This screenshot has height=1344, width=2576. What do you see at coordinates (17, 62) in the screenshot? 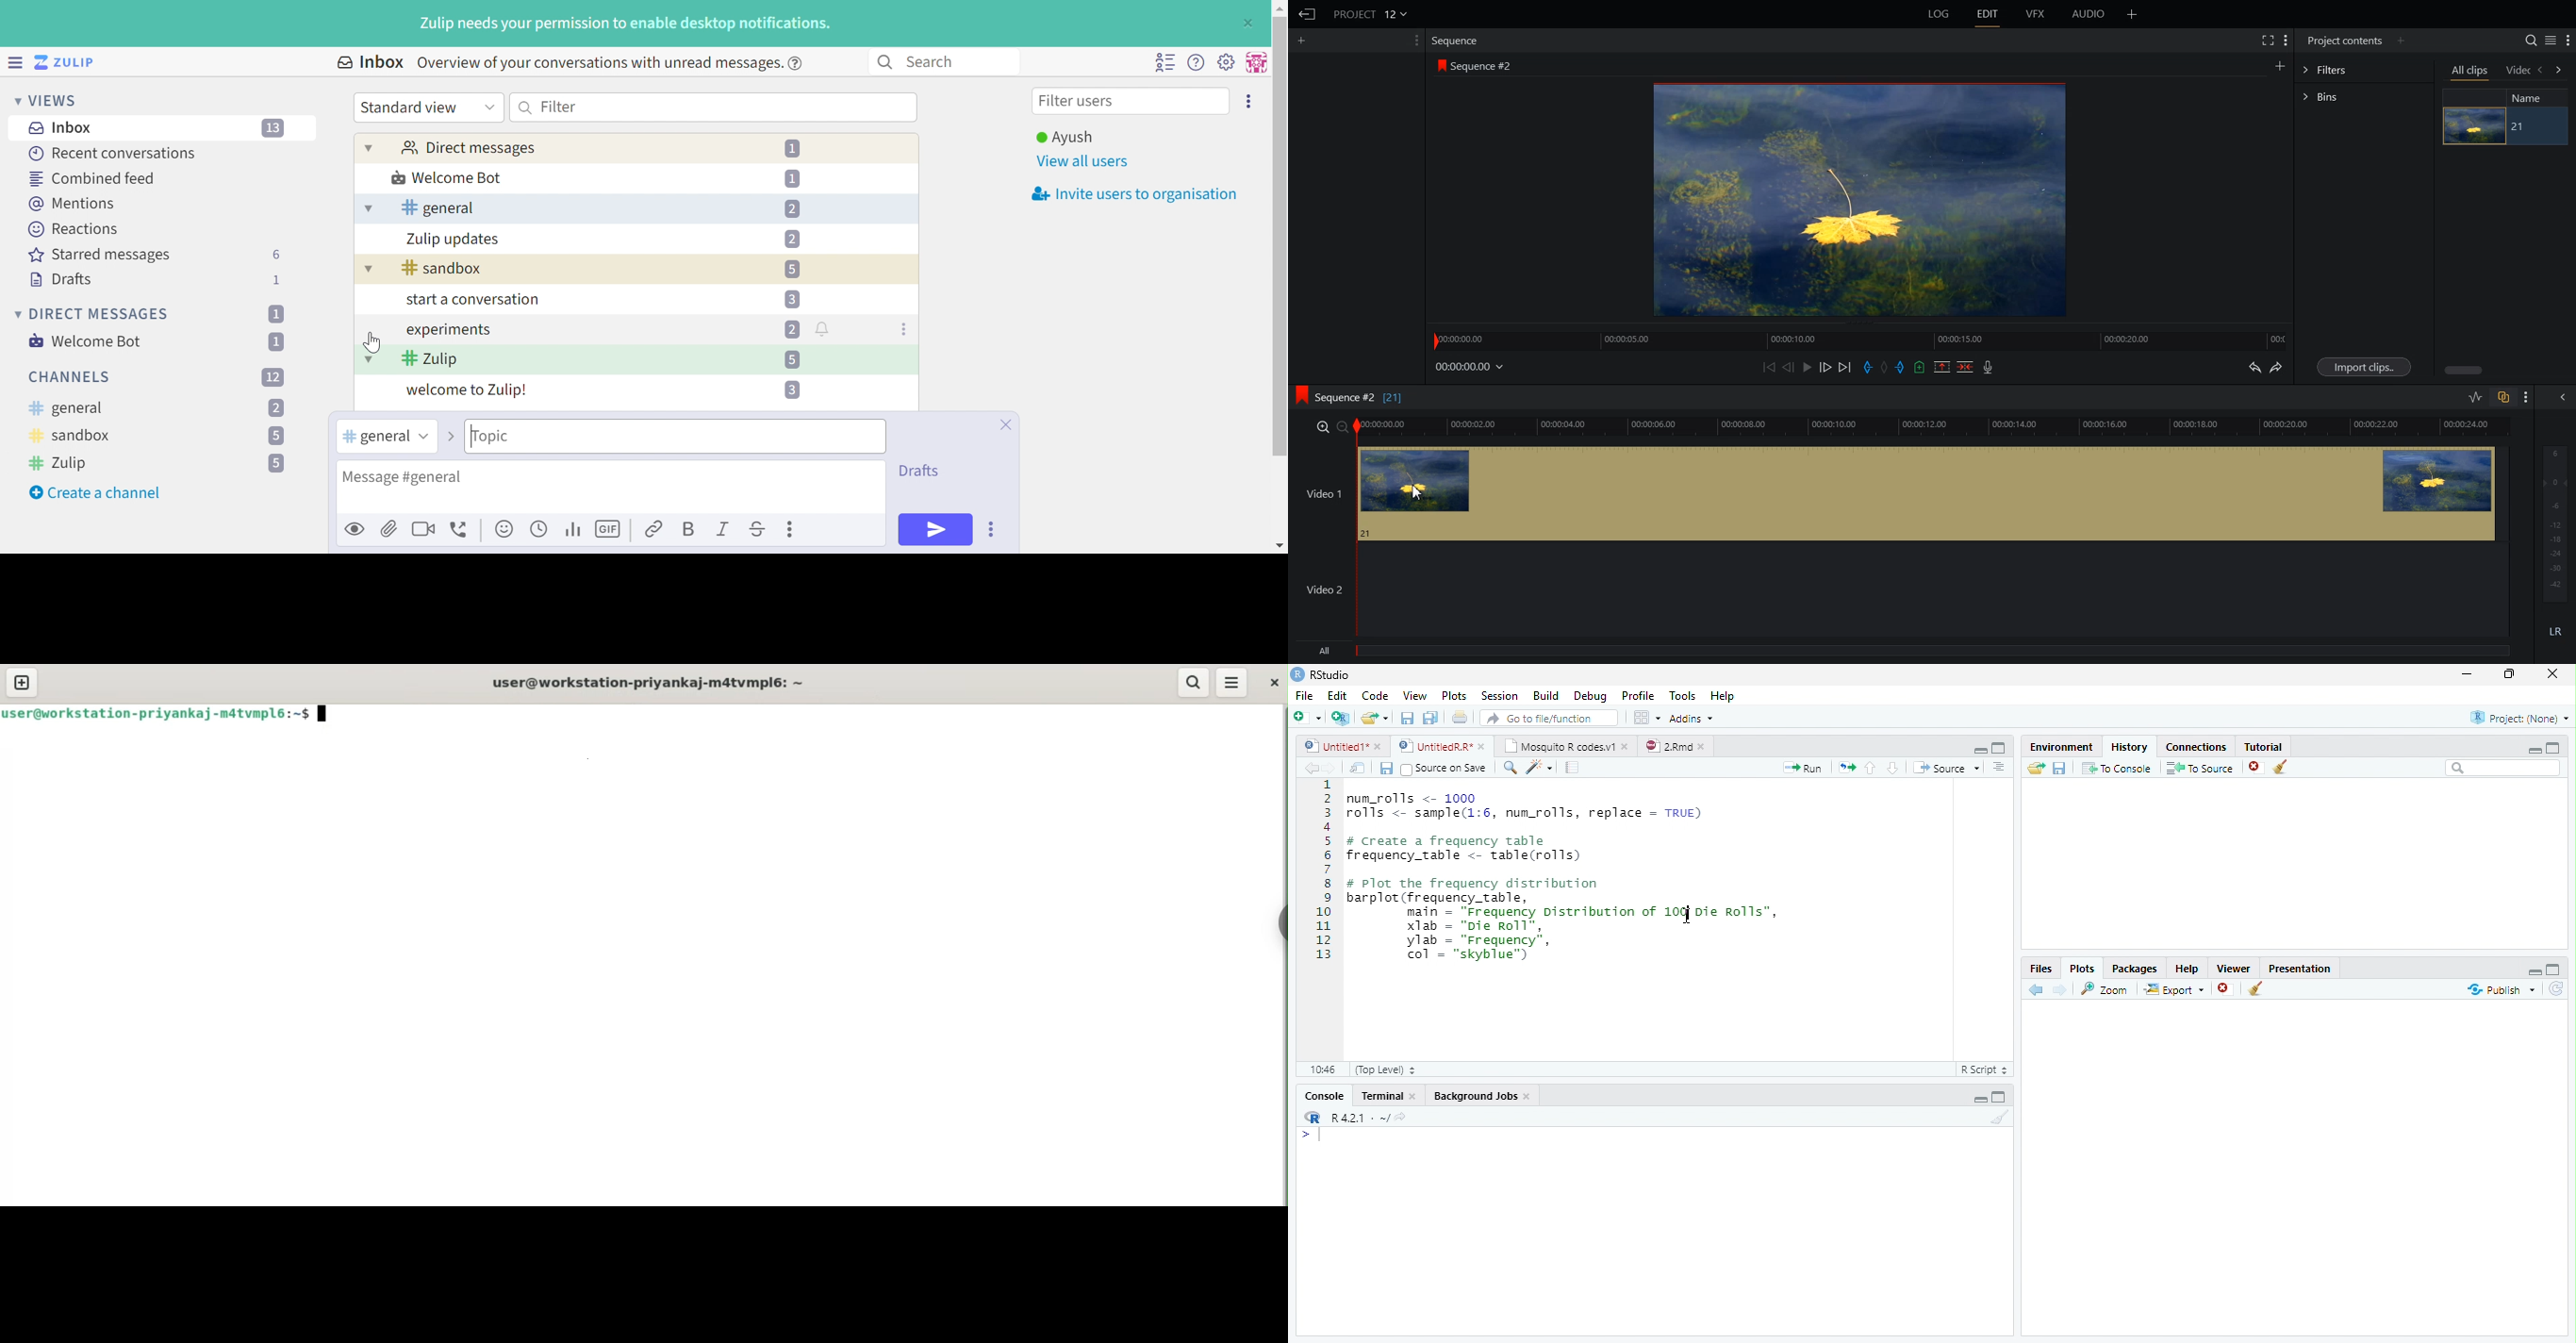
I see `Hide left sidebar` at bounding box center [17, 62].